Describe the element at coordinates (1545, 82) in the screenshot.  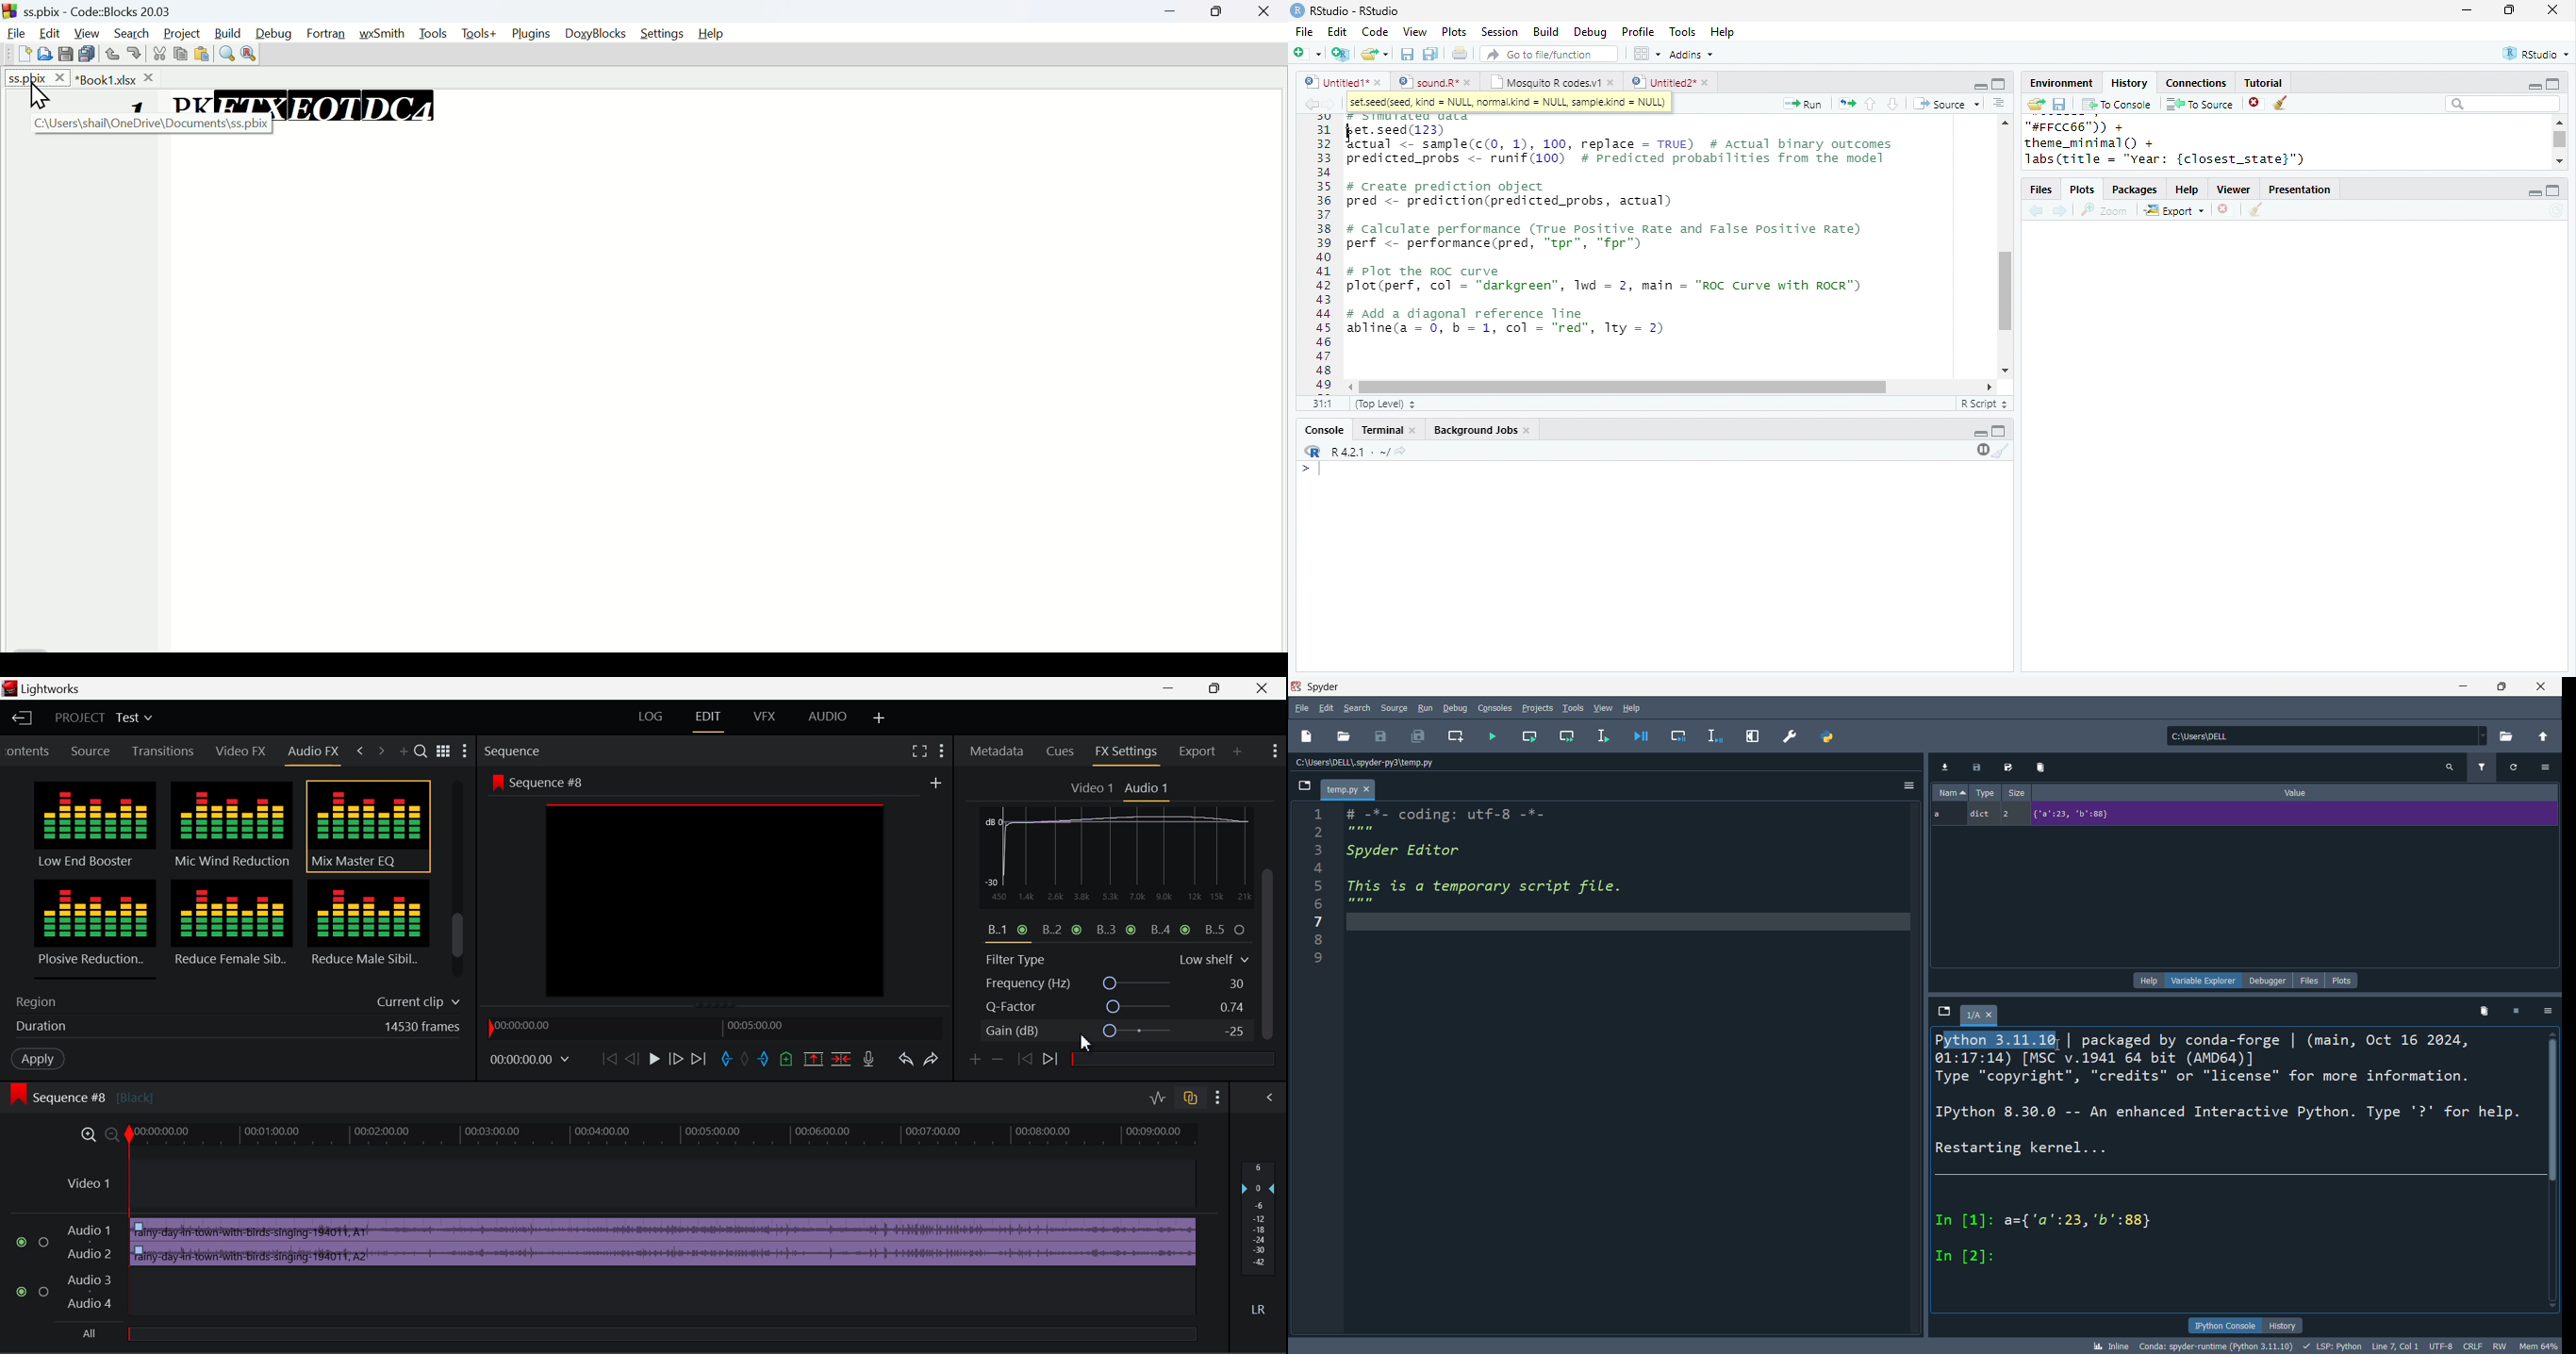
I see `Mosquito R codes.v1` at that location.